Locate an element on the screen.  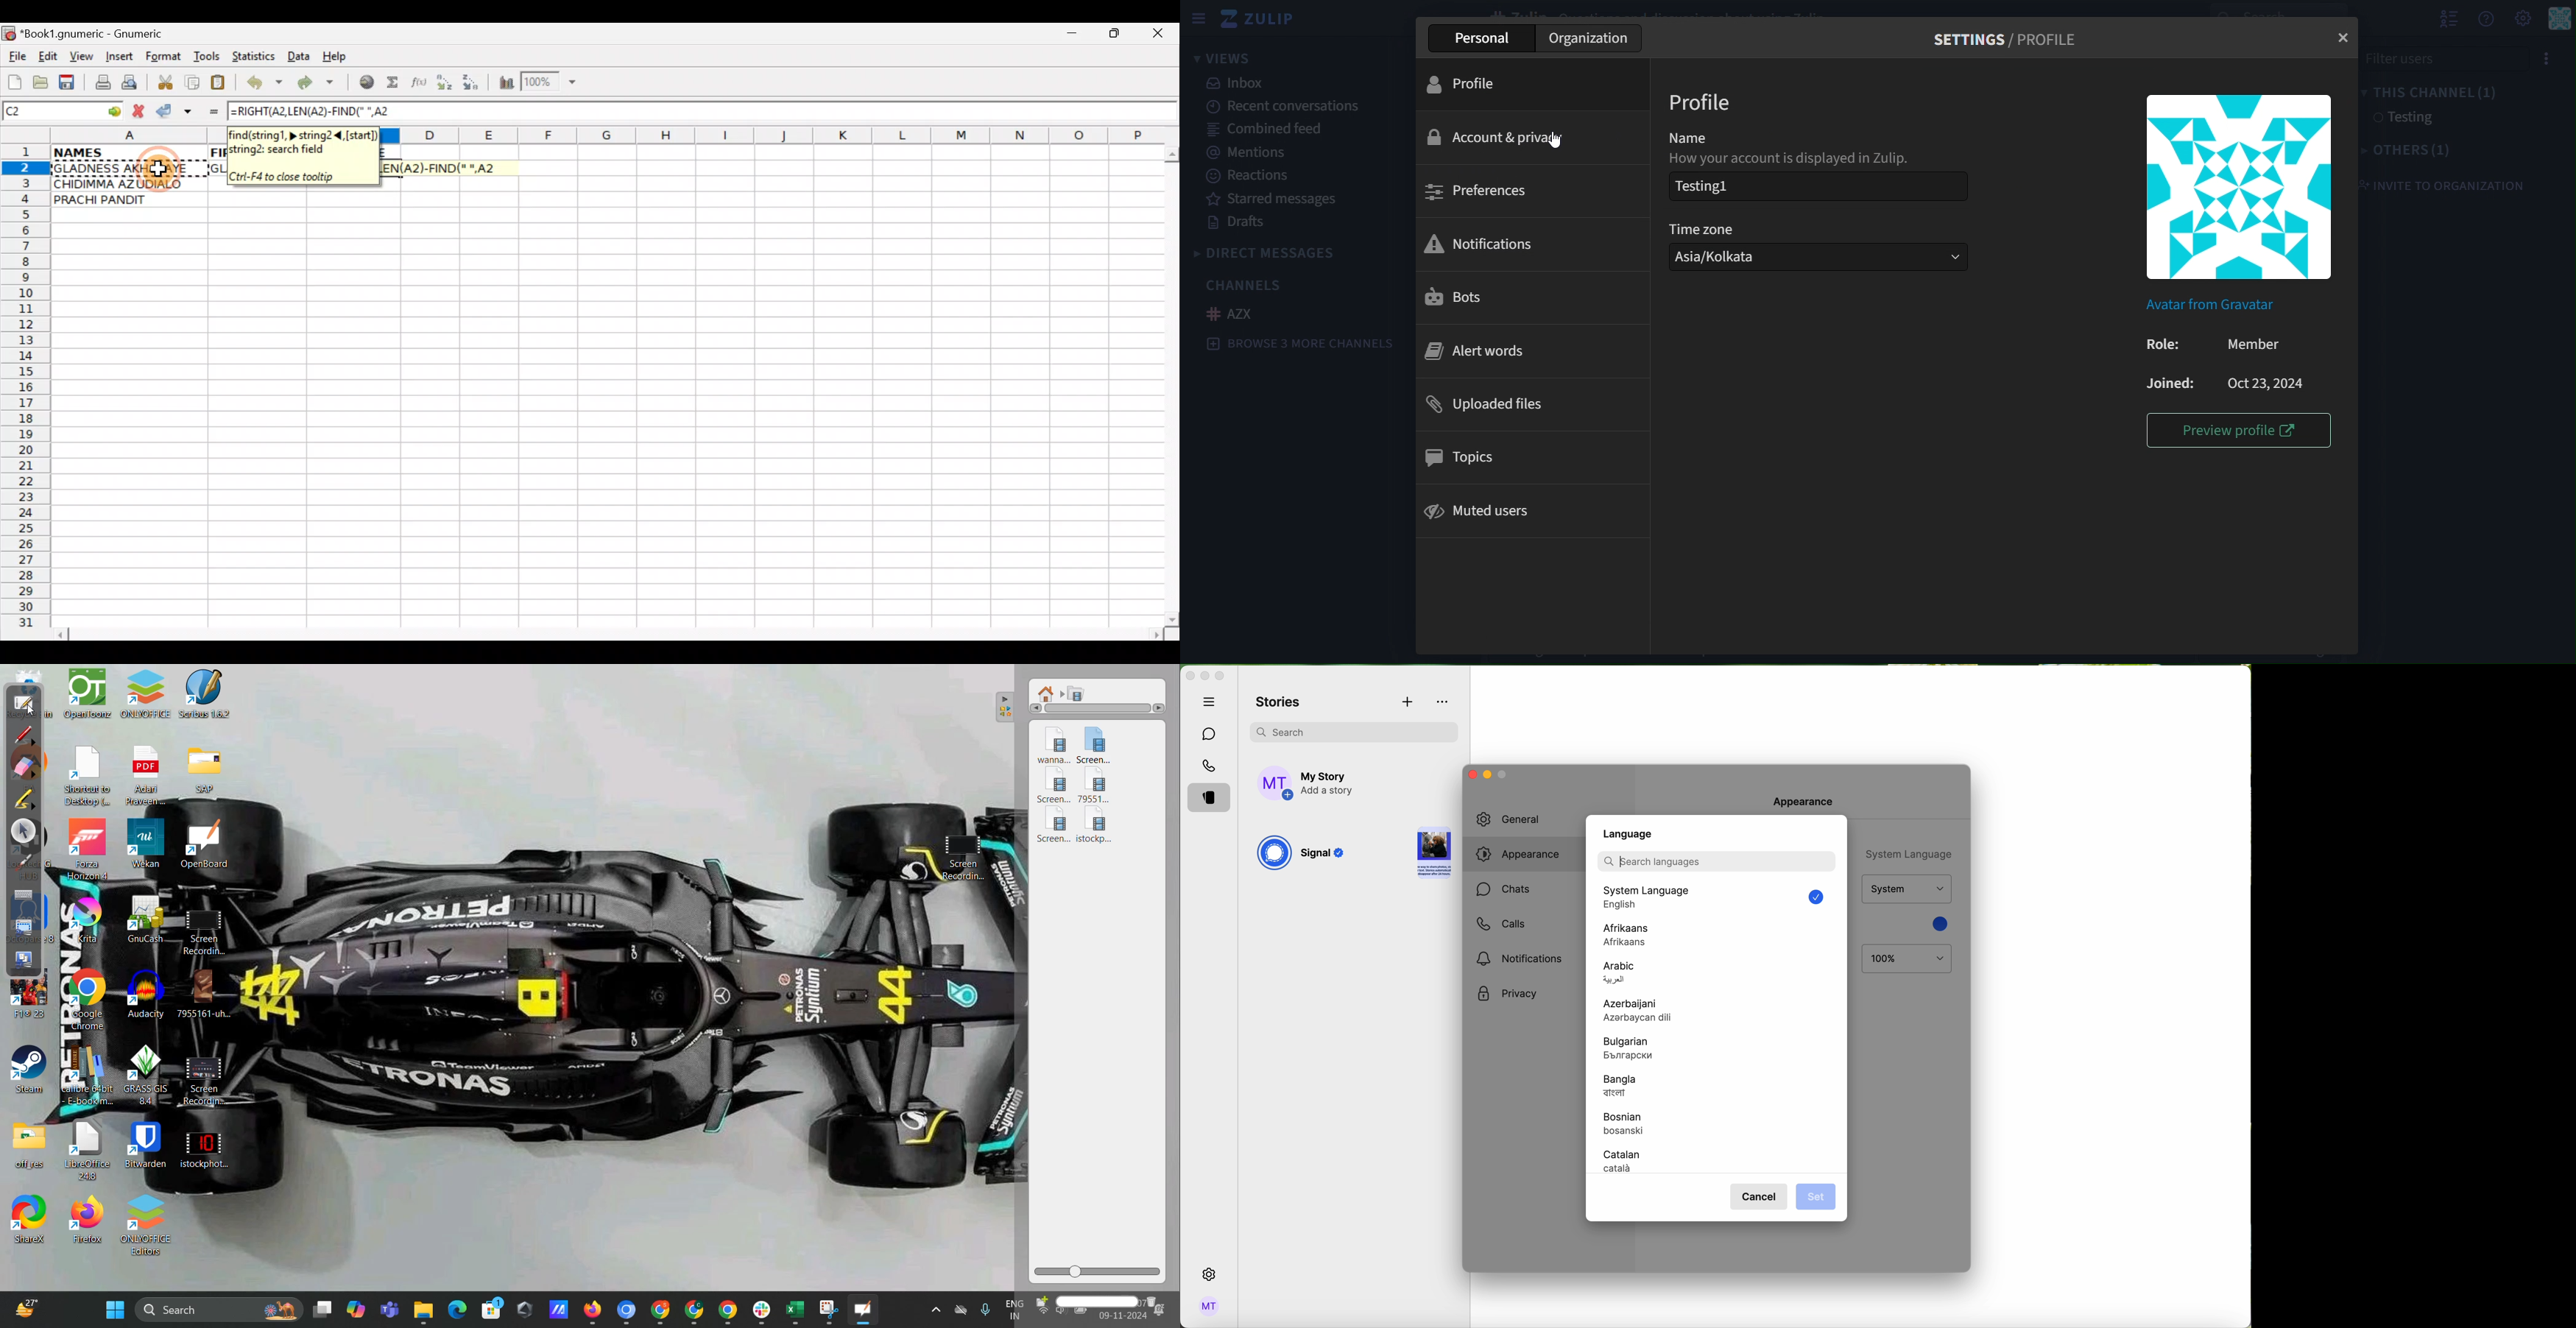
disable set button is located at coordinates (1815, 1196).